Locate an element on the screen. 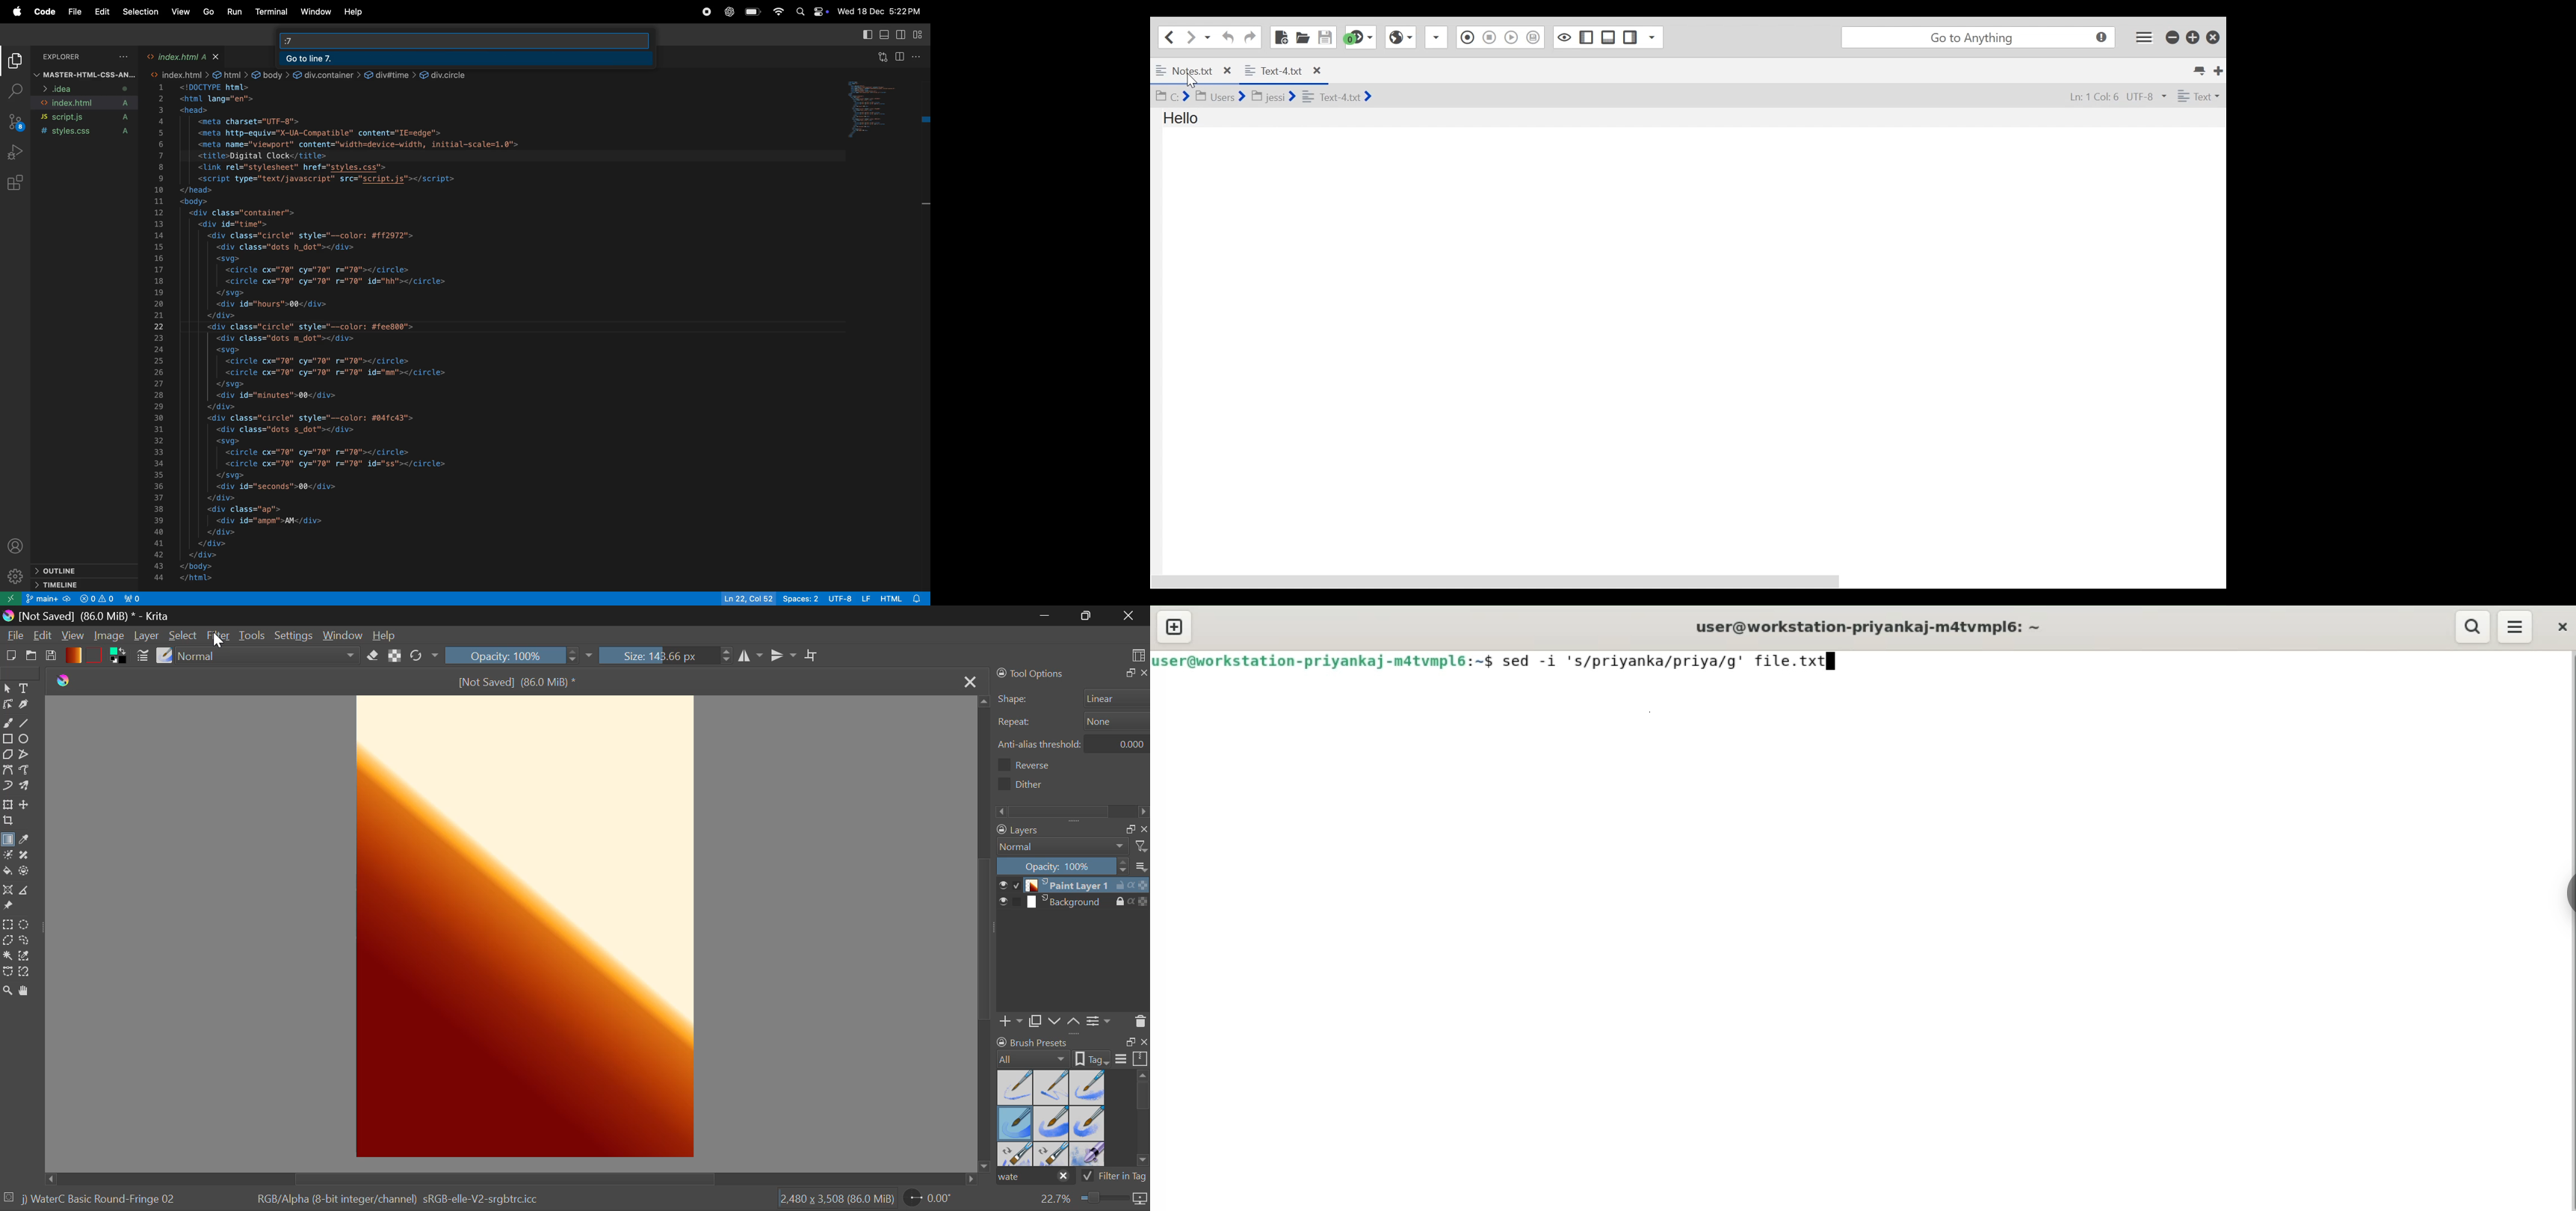 The image size is (2576, 1232). Wate is located at coordinates (1035, 1176).